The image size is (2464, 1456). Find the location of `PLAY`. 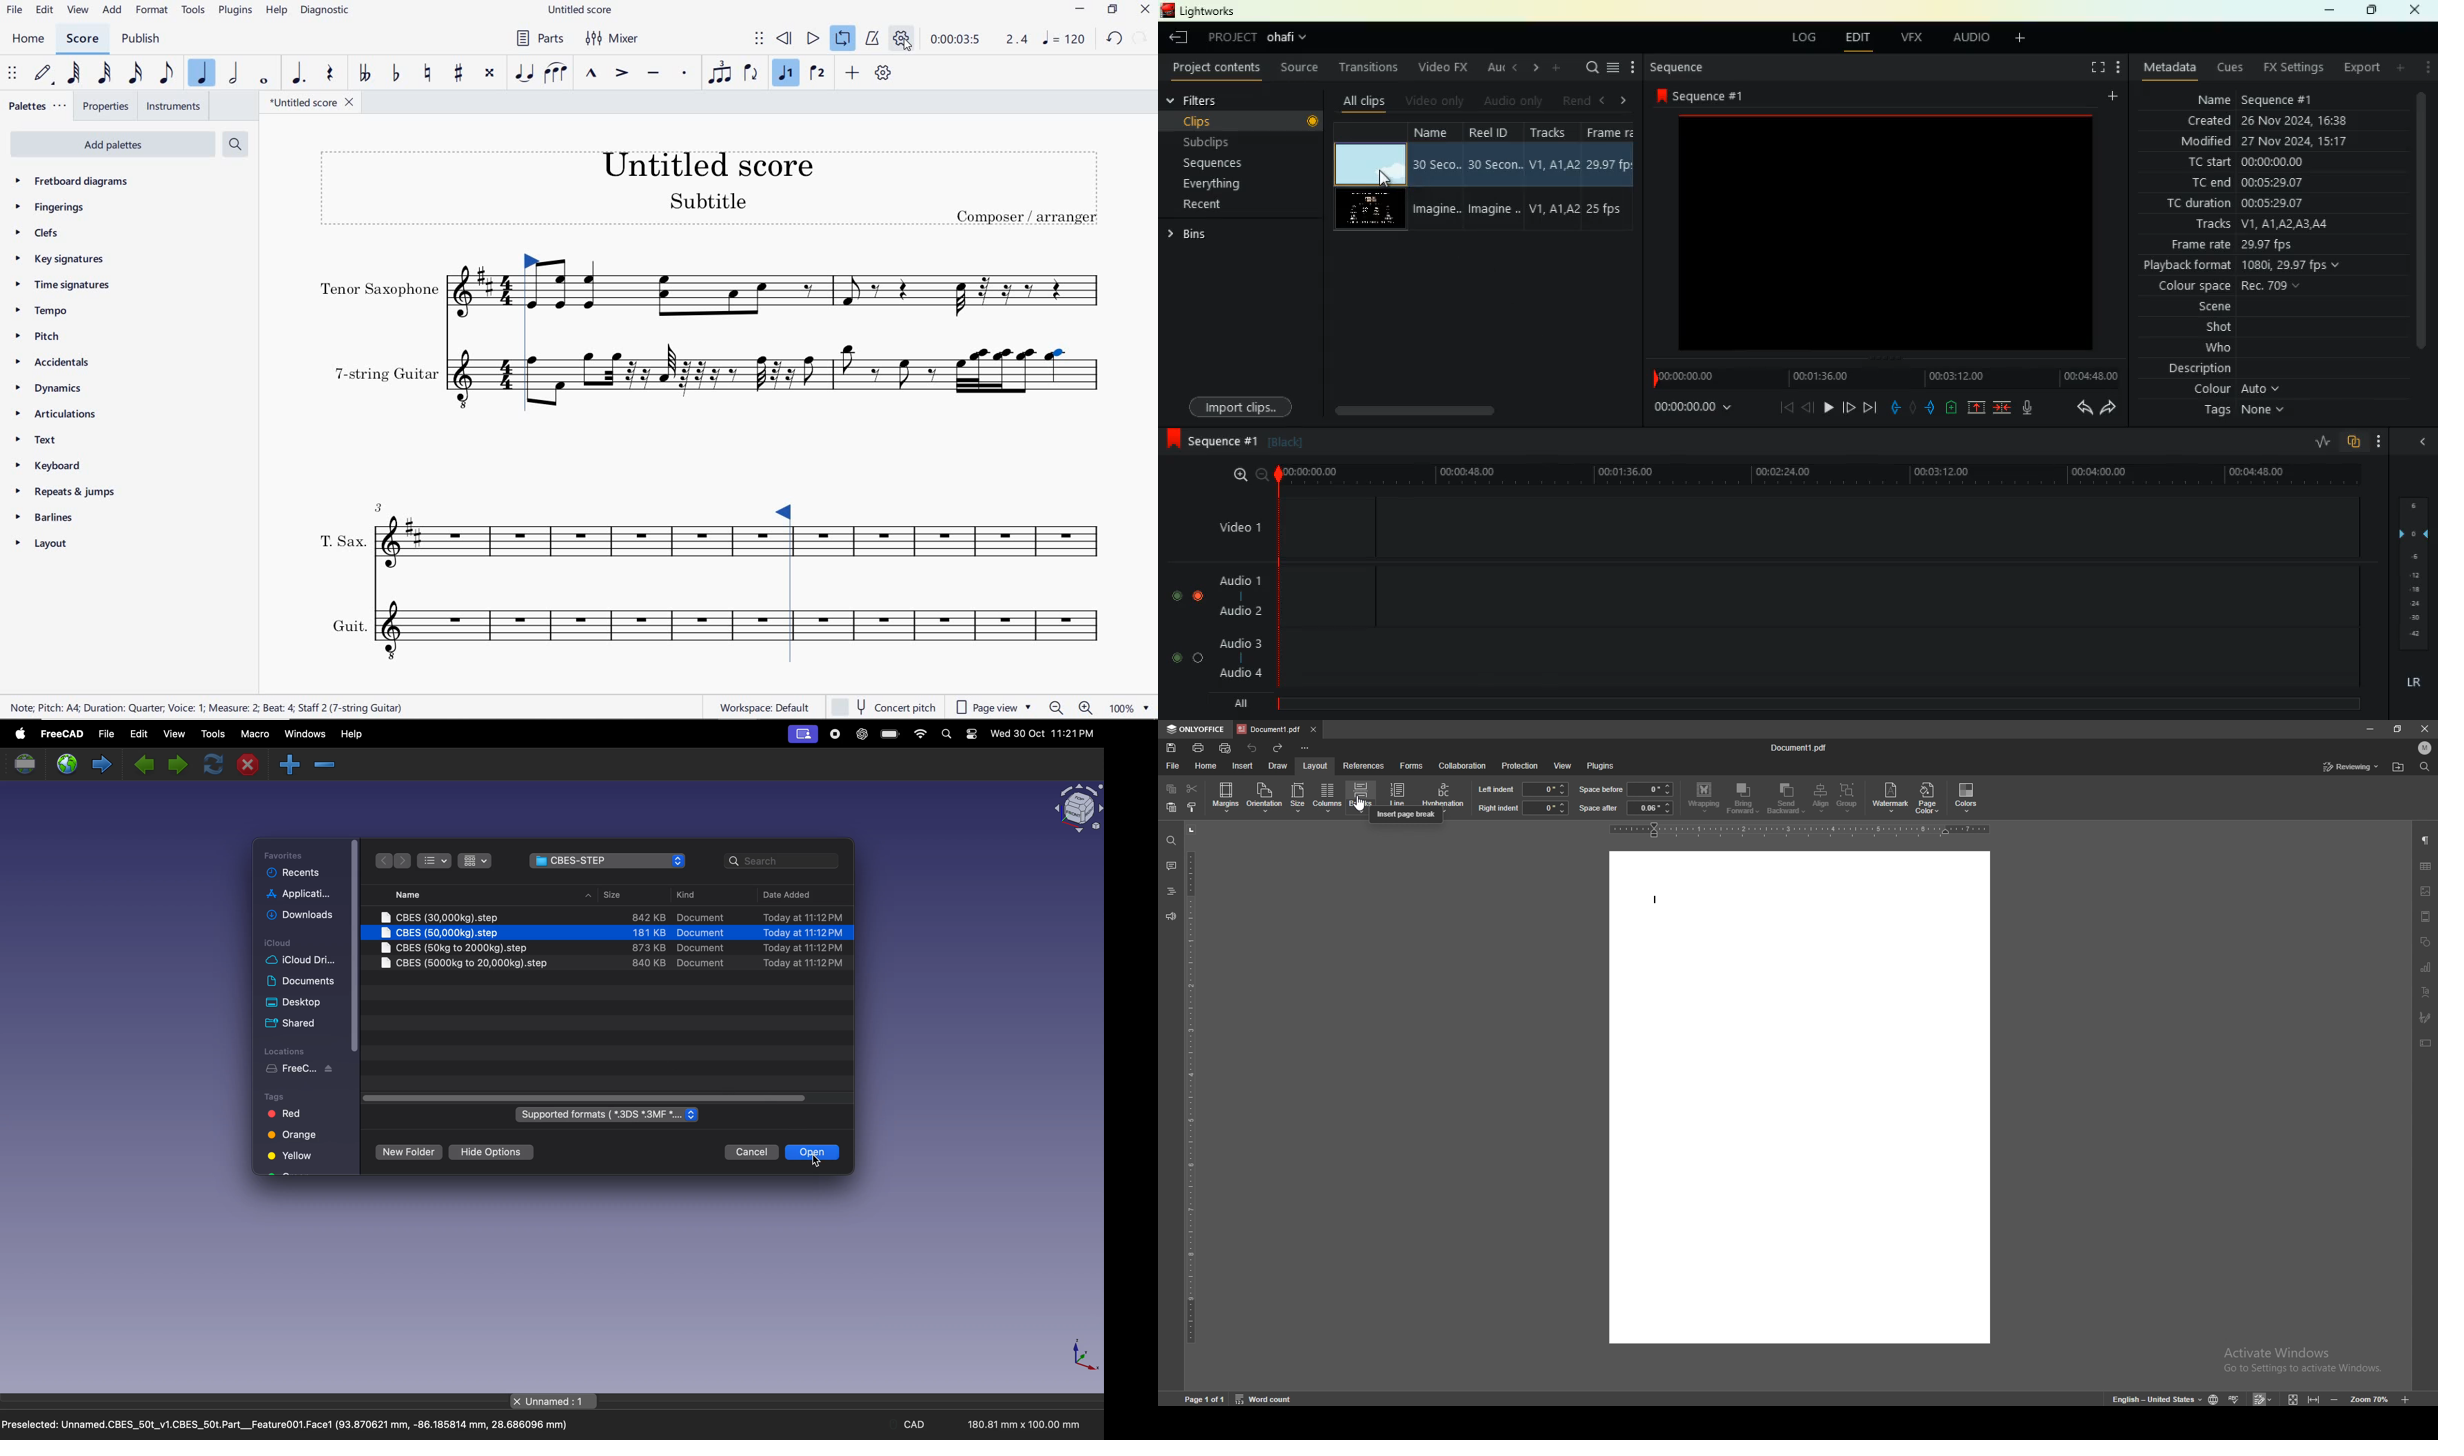

PLAY is located at coordinates (812, 39).